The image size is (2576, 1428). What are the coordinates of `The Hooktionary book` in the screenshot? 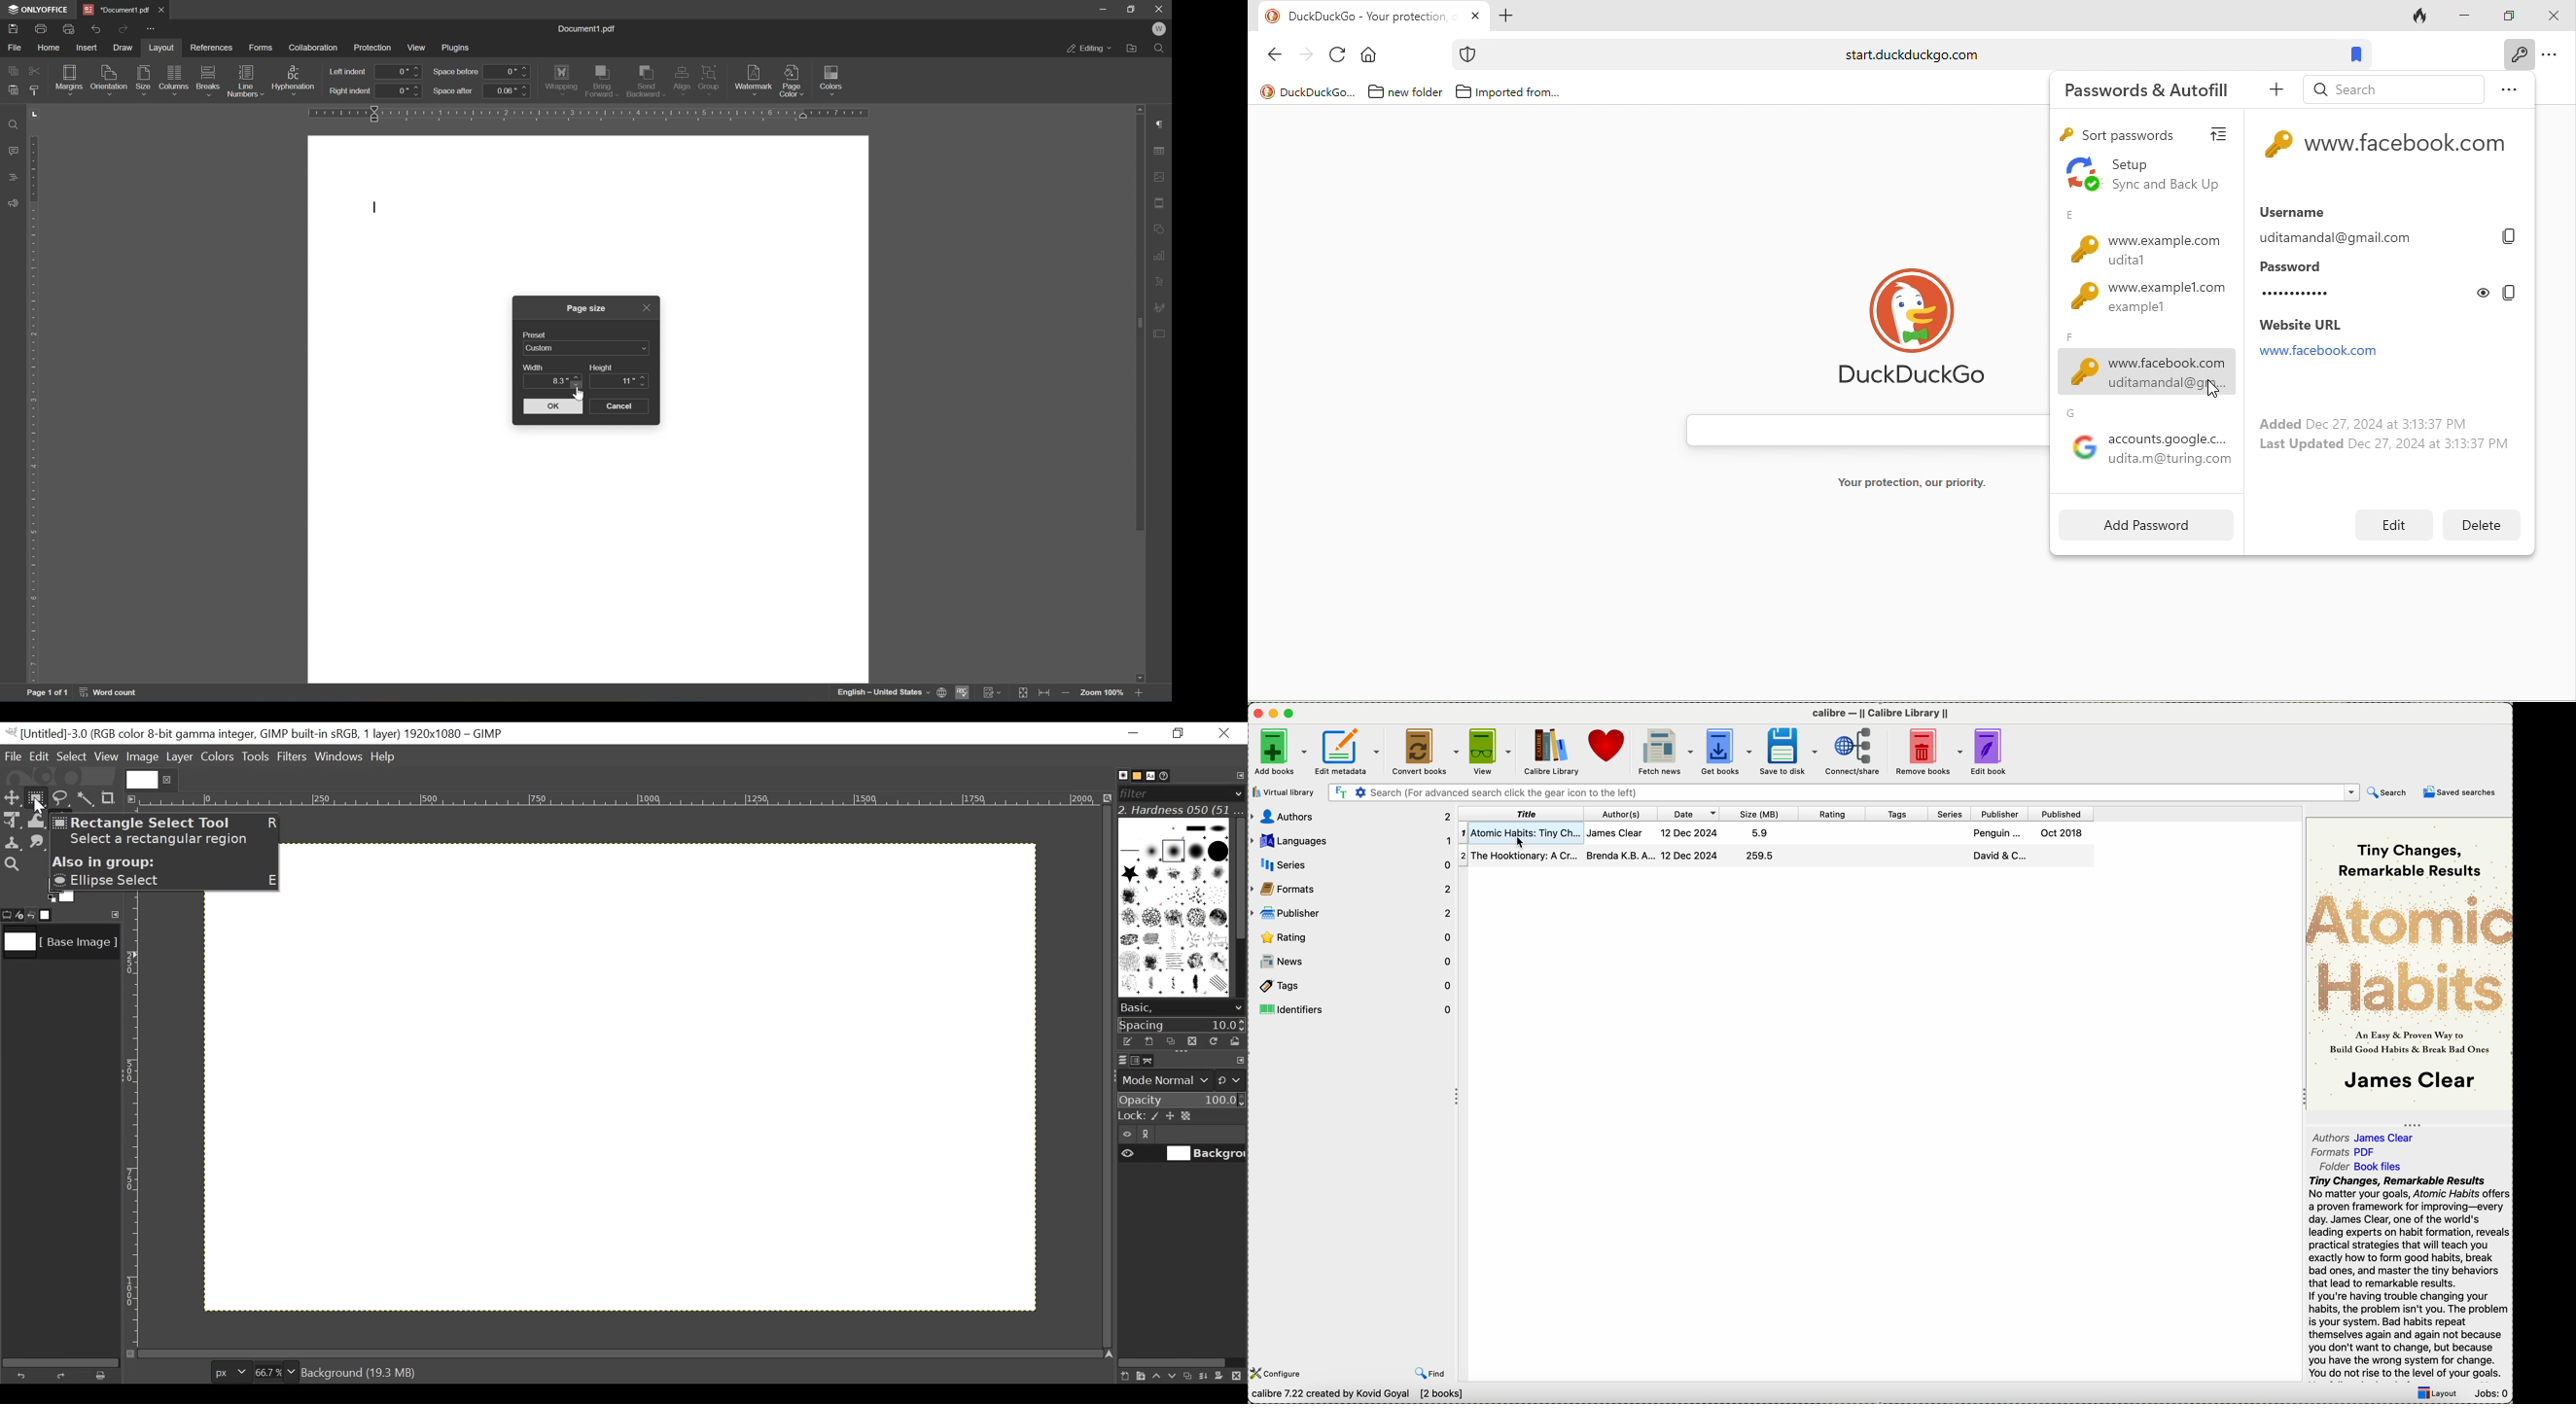 It's located at (1777, 855).